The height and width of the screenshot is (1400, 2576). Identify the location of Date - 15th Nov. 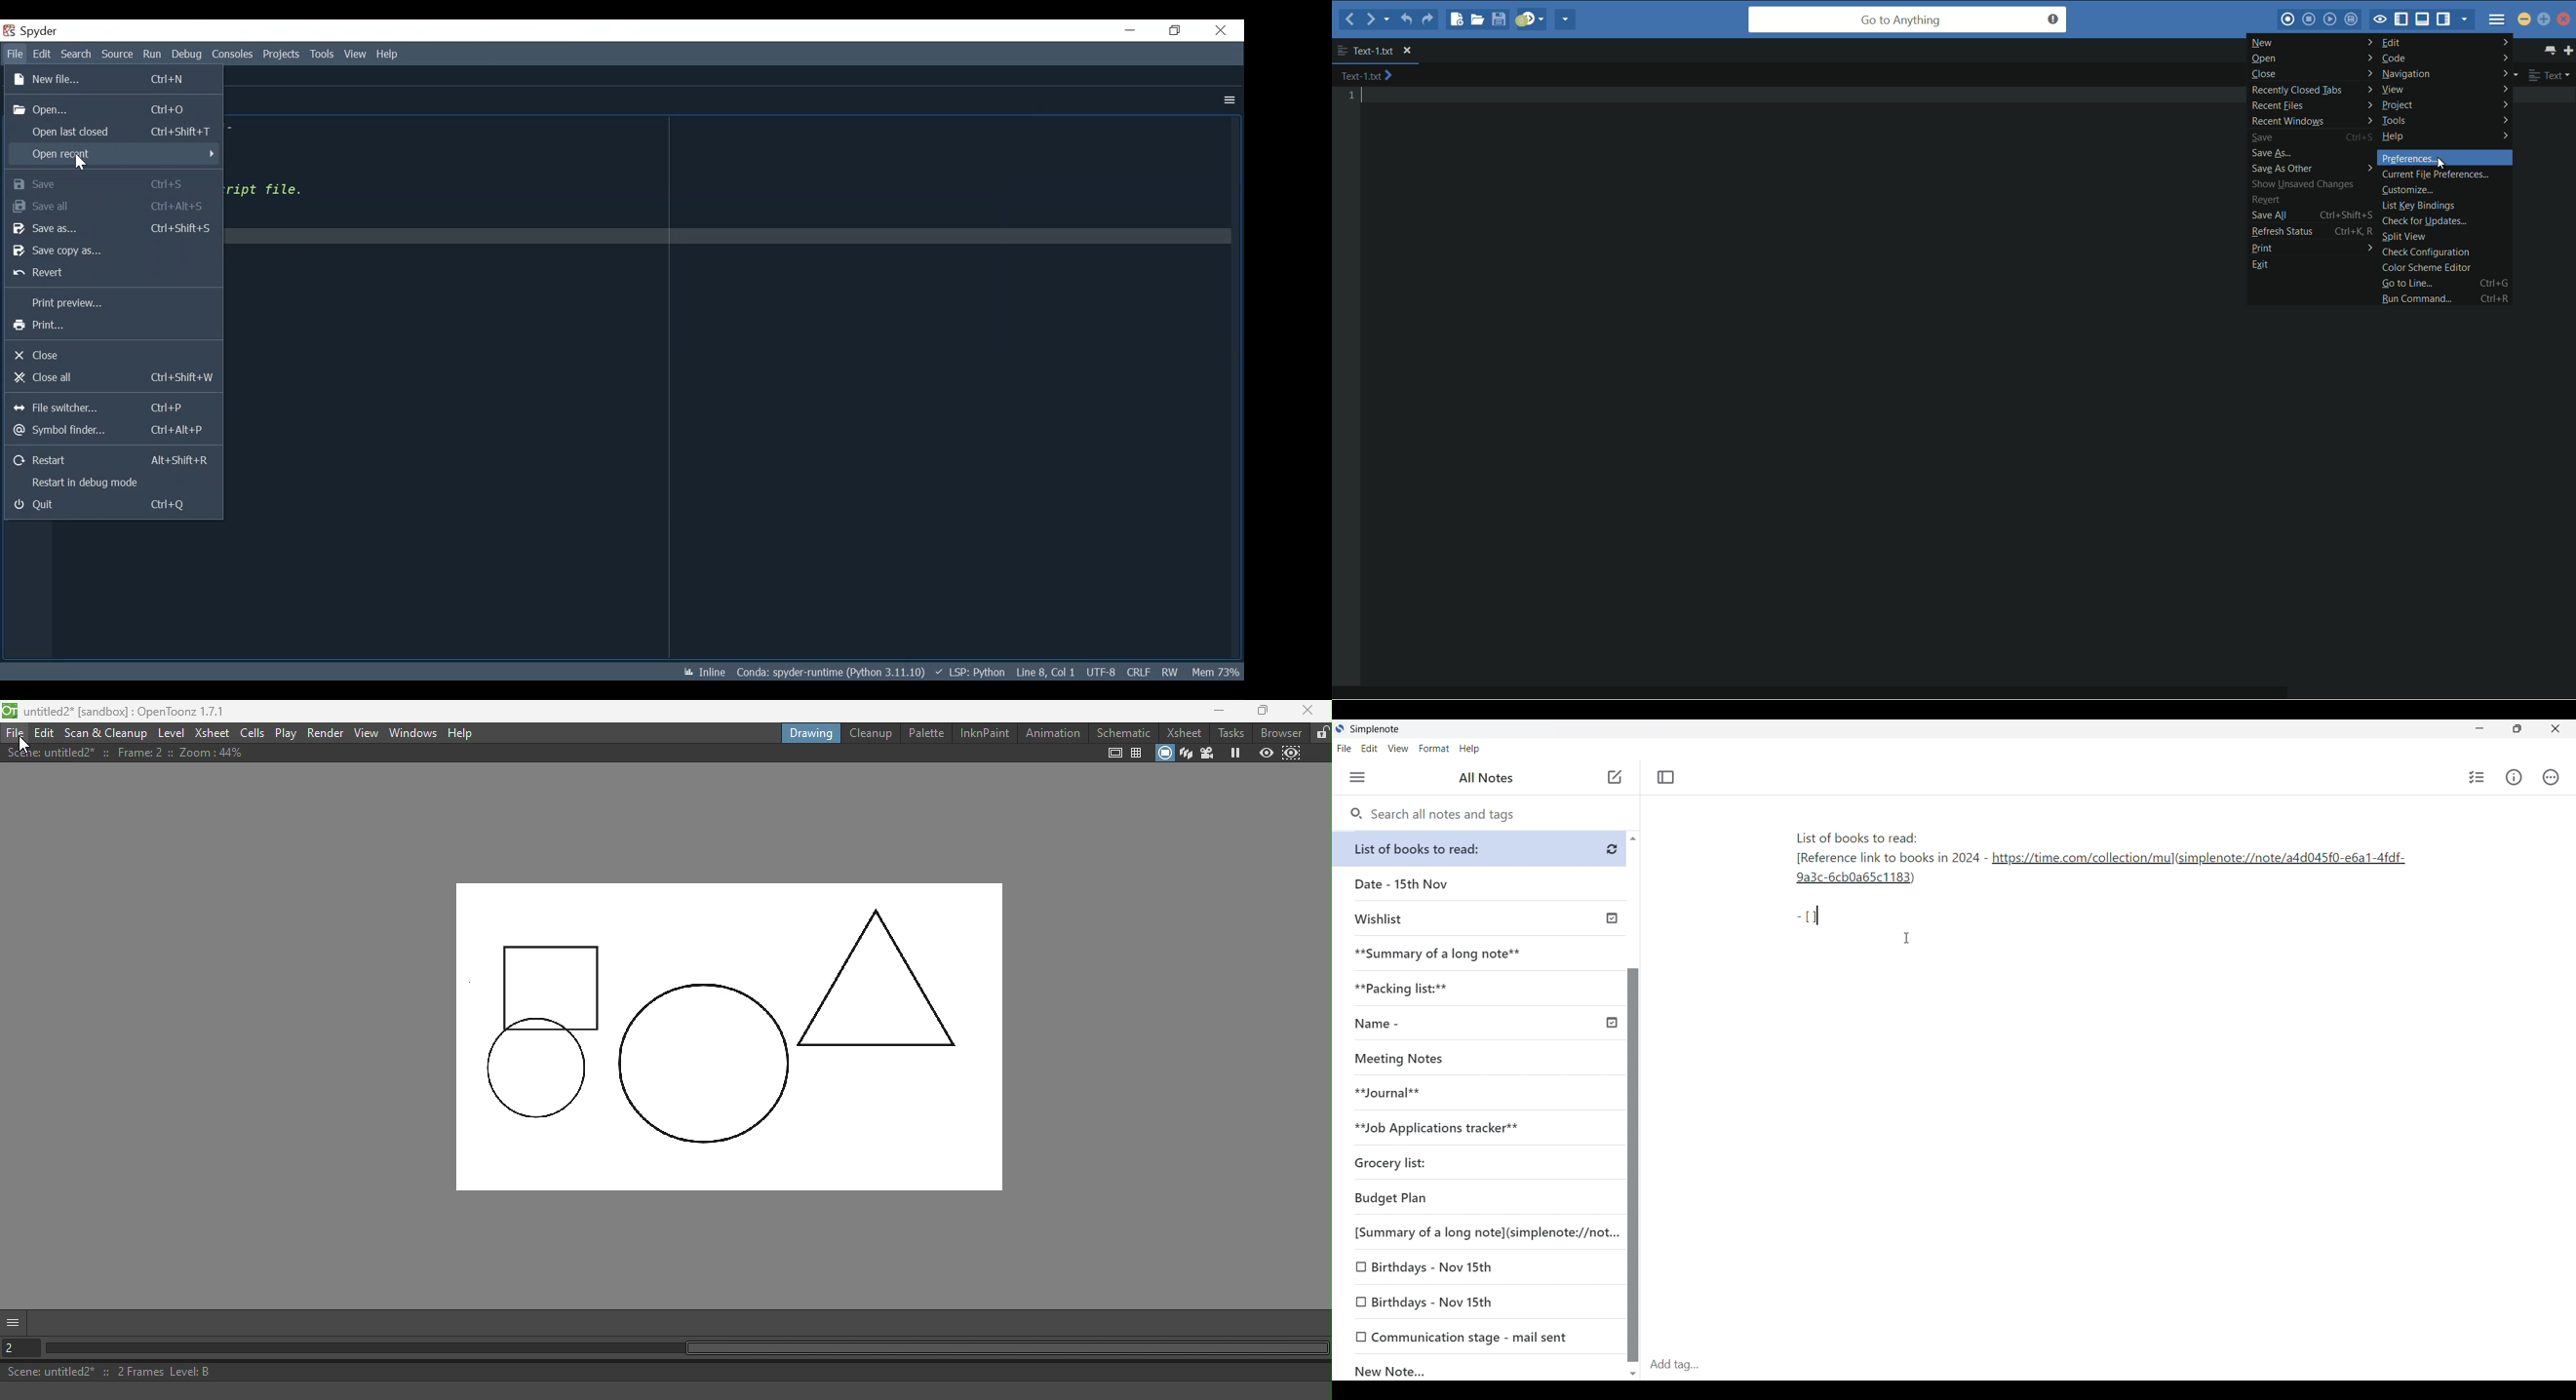
(1480, 884).